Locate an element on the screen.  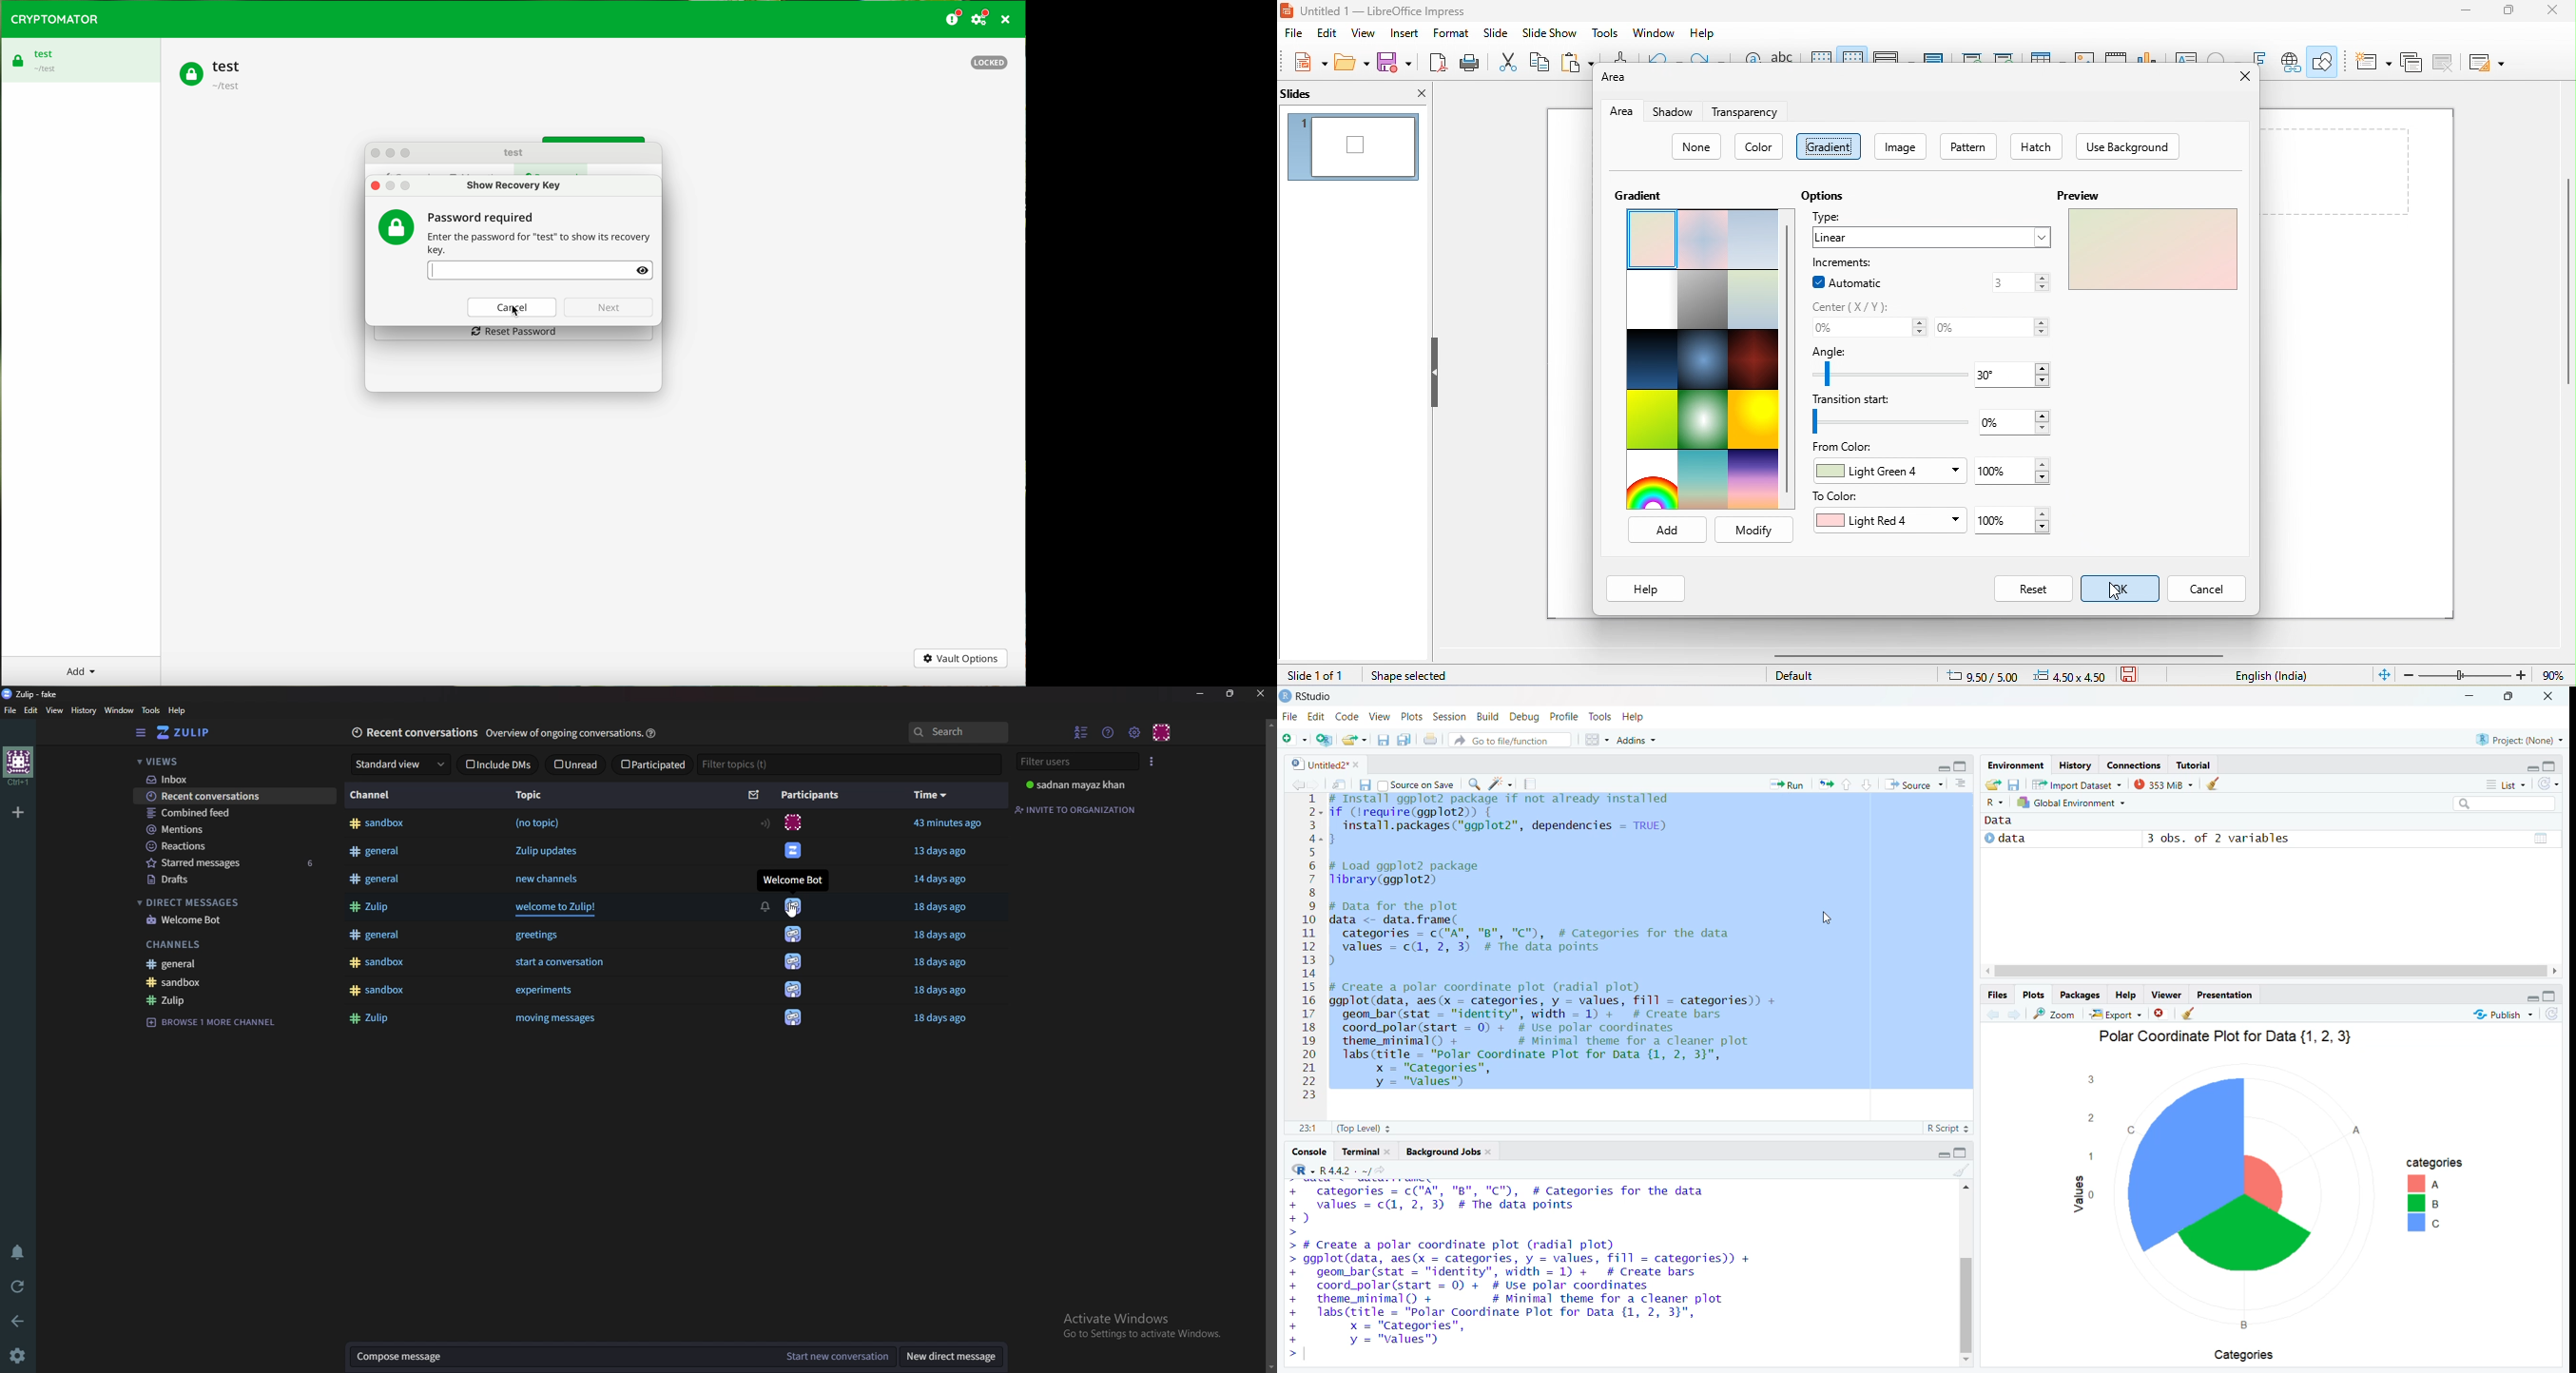
pattern is located at coordinates (1971, 147).